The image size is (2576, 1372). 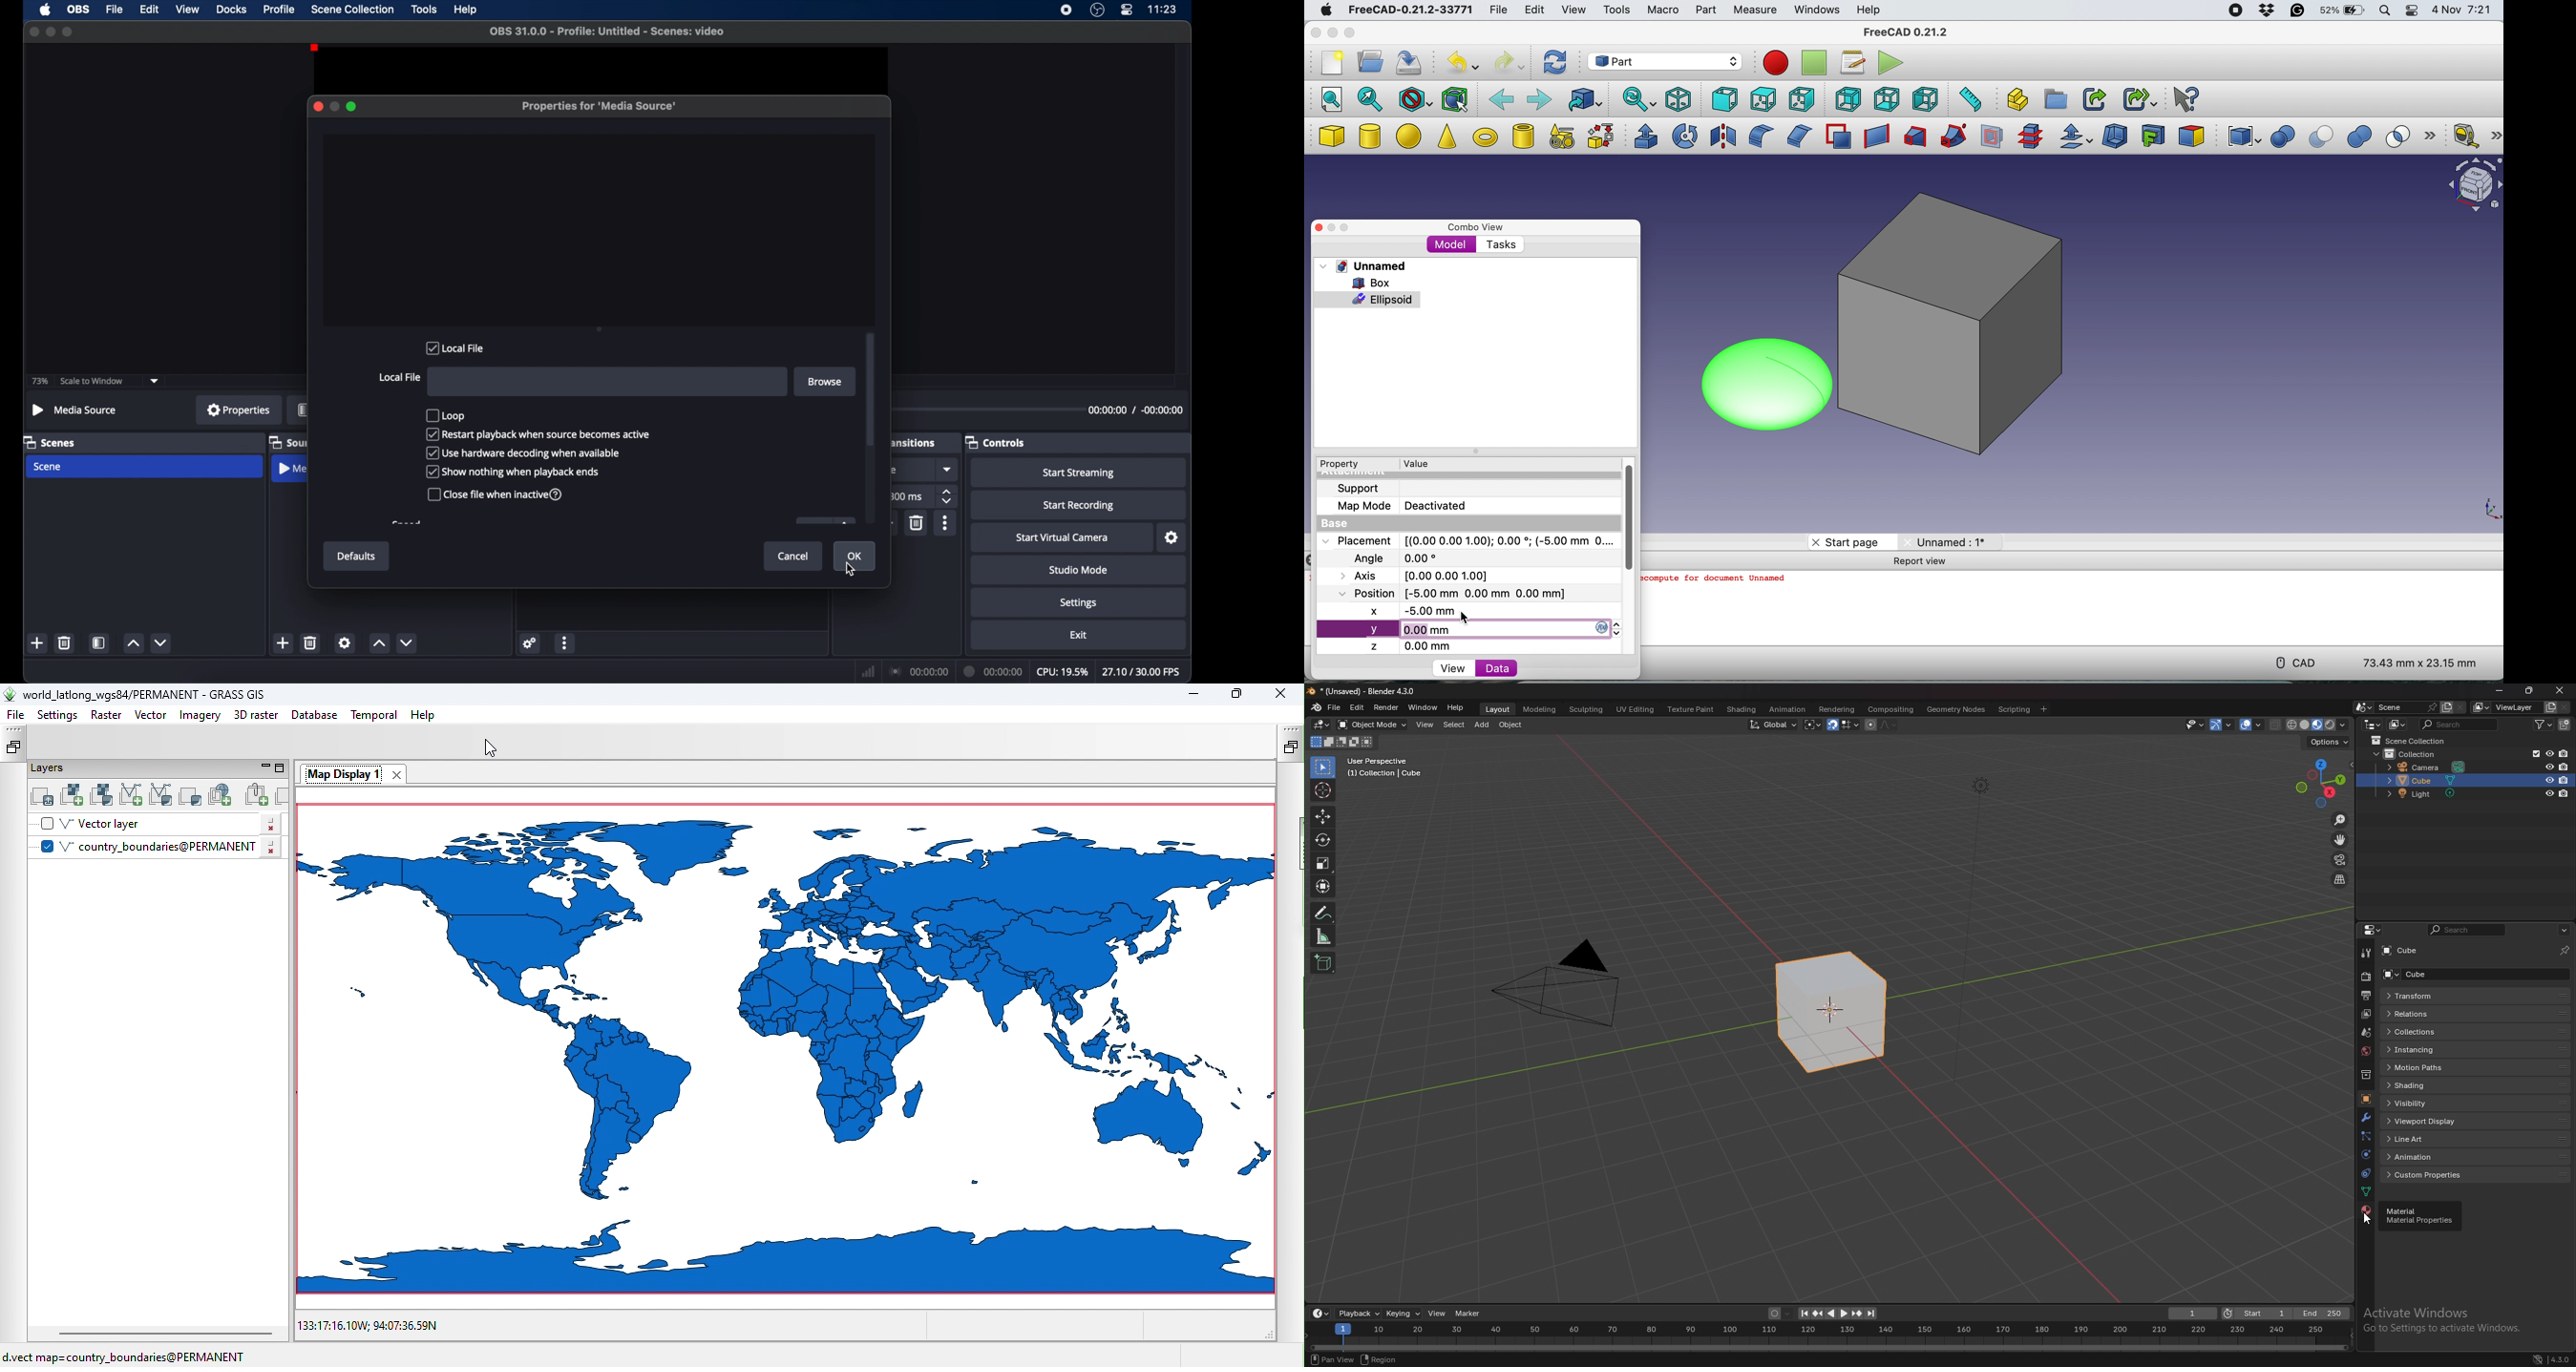 I want to click on obs, so click(x=80, y=9).